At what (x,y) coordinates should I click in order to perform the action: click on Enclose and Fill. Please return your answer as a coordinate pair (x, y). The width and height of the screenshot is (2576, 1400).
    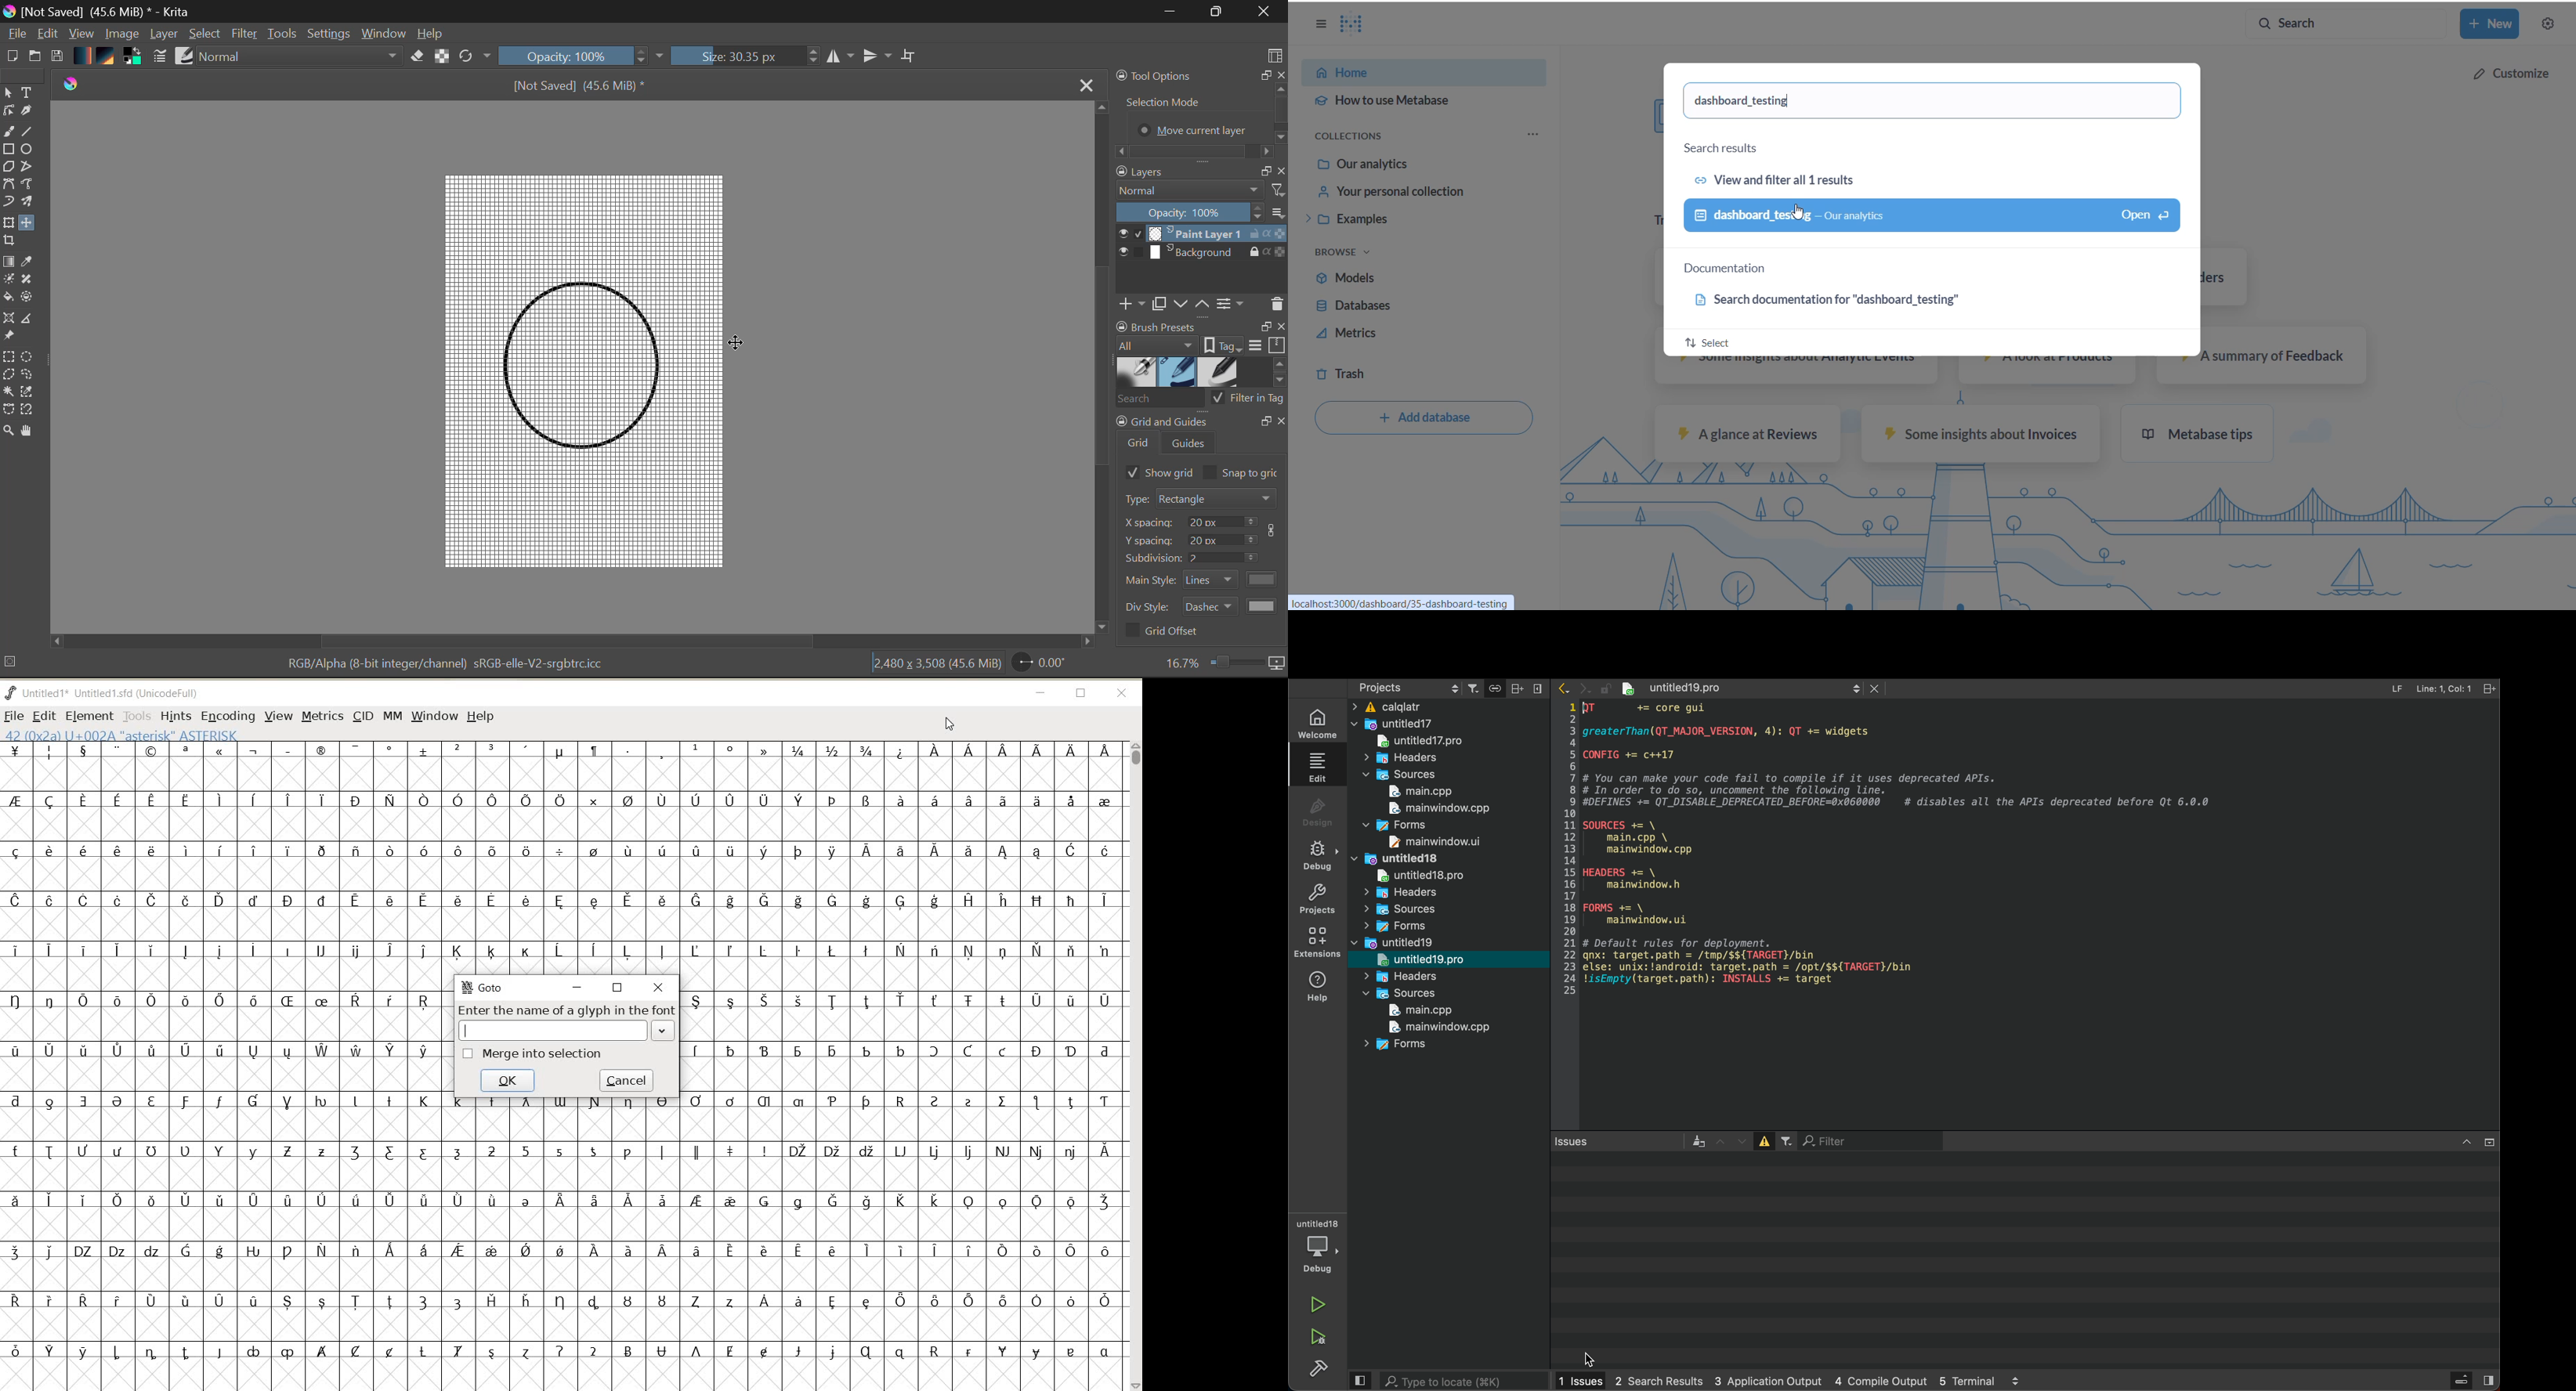
    Looking at the image, I should click on (31, 300).